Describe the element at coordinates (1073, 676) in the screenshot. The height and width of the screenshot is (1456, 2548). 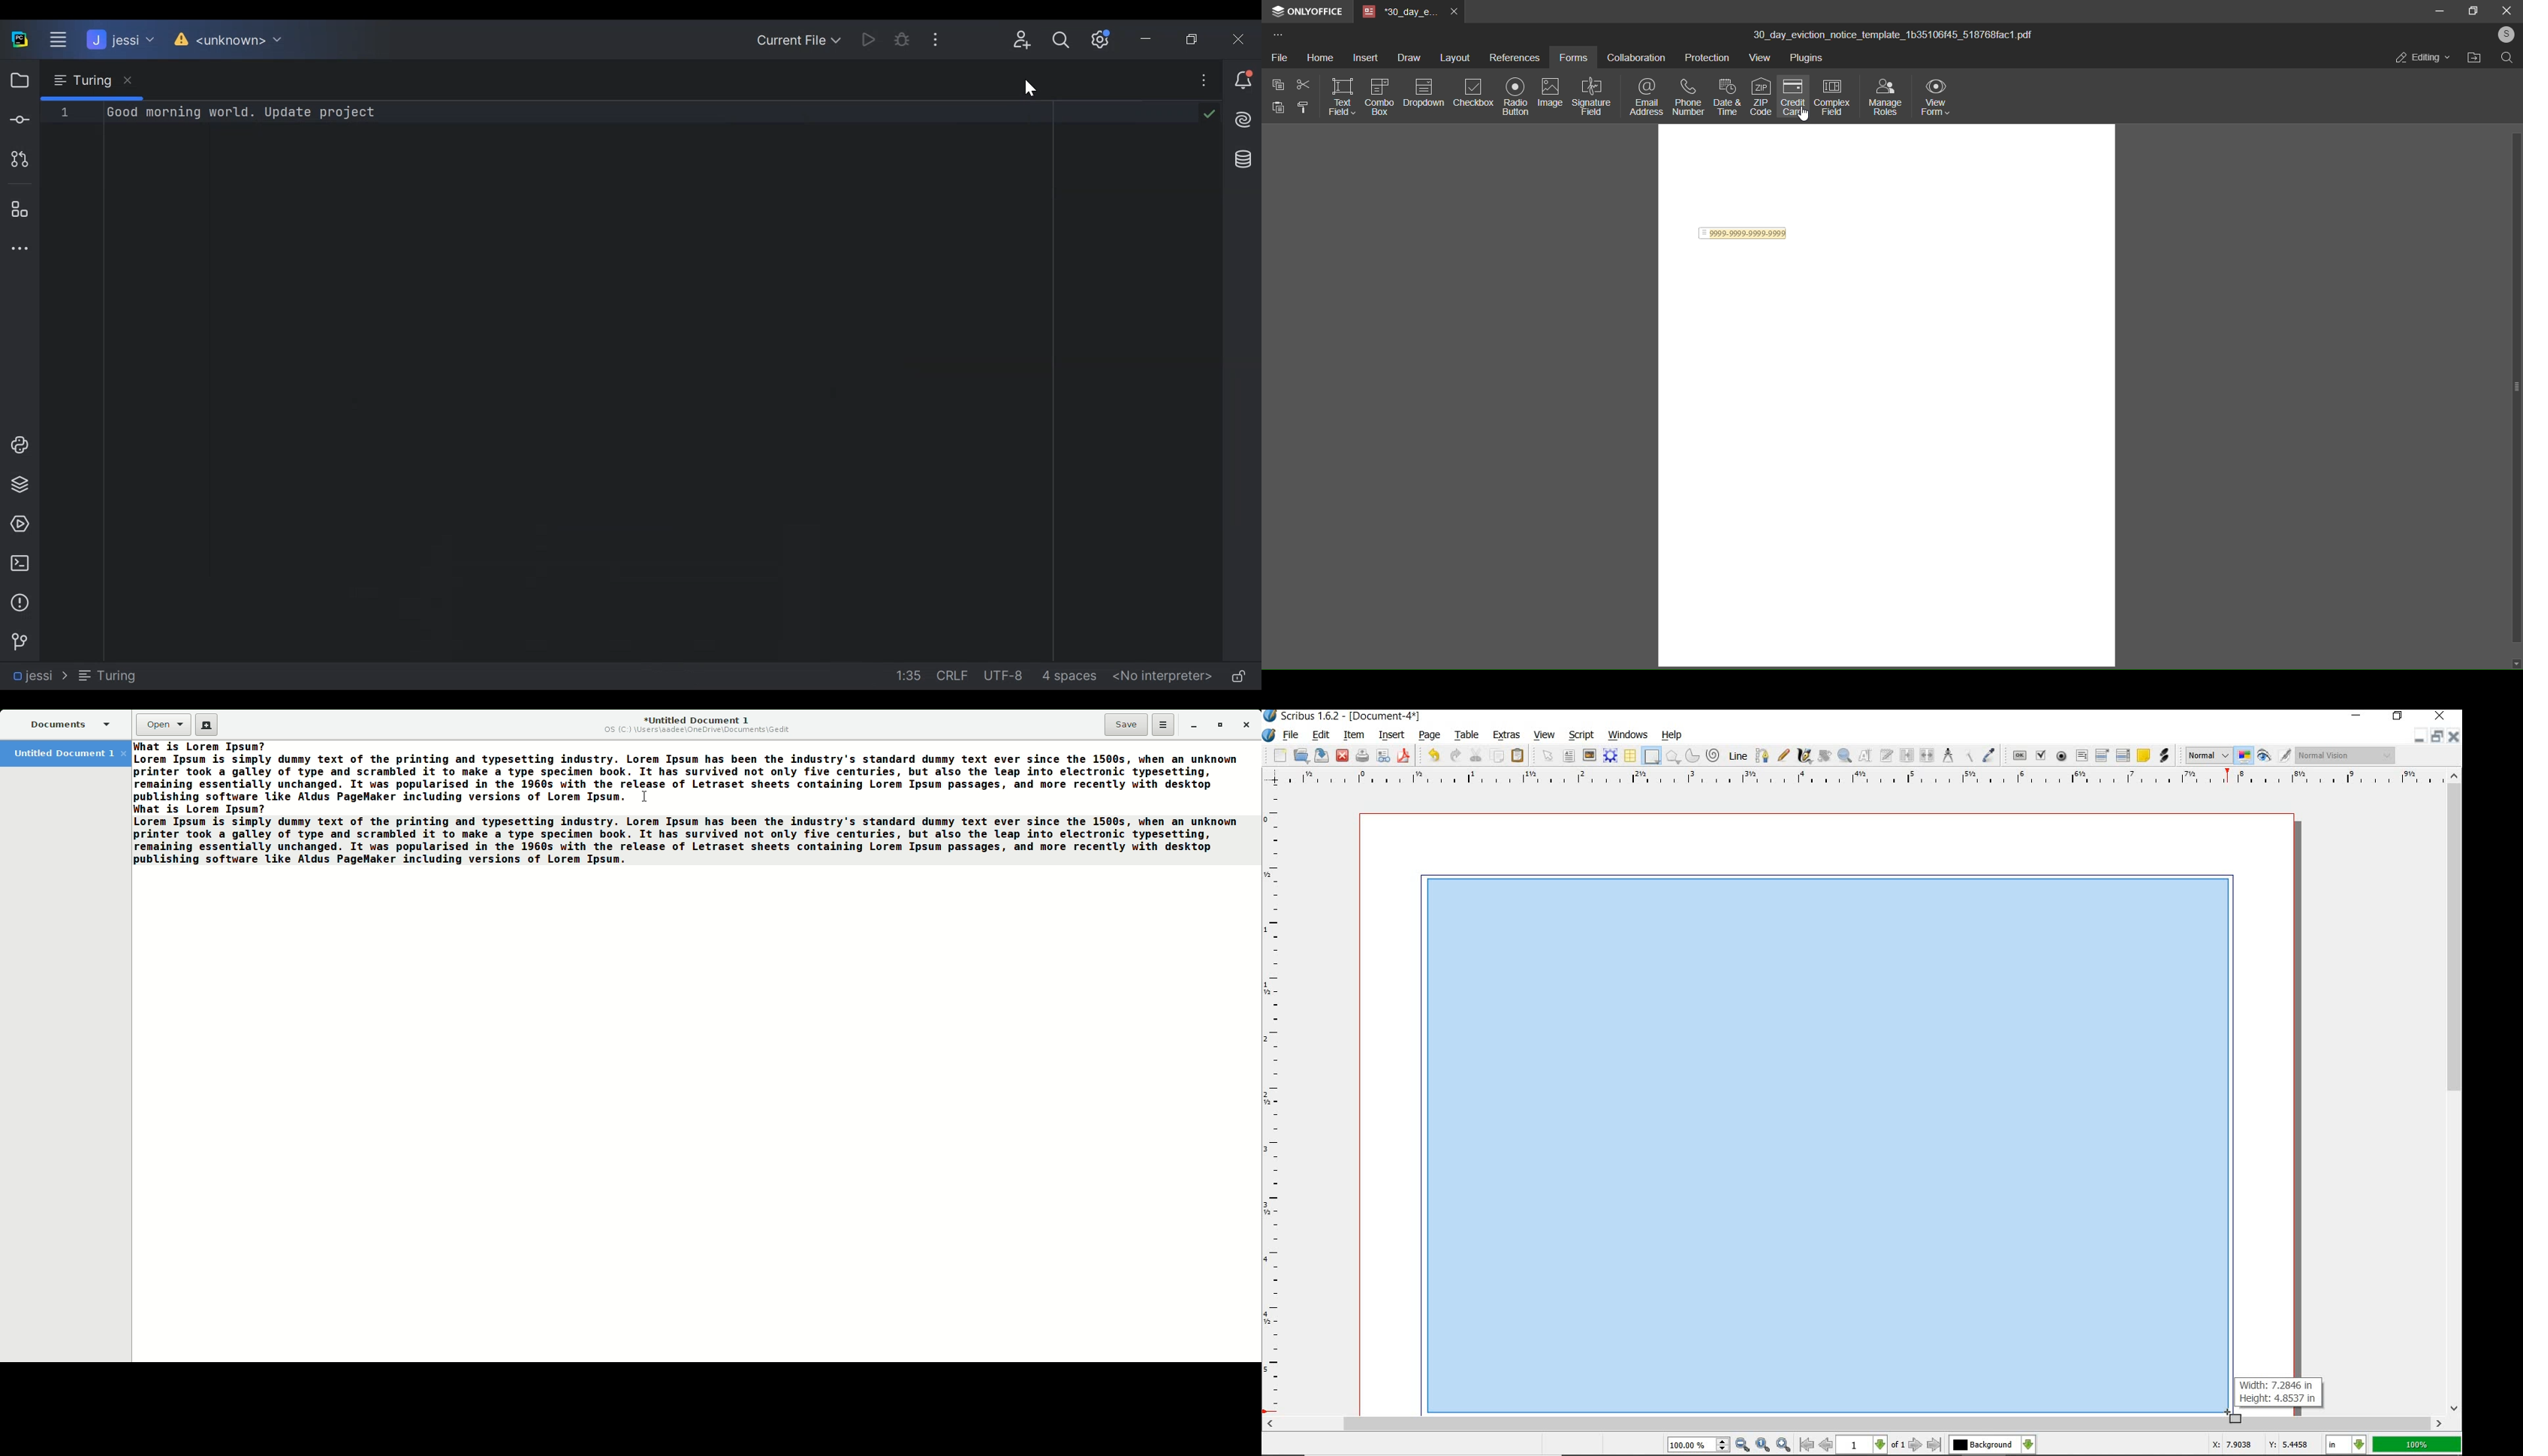
I see `4 spaces` at that location.